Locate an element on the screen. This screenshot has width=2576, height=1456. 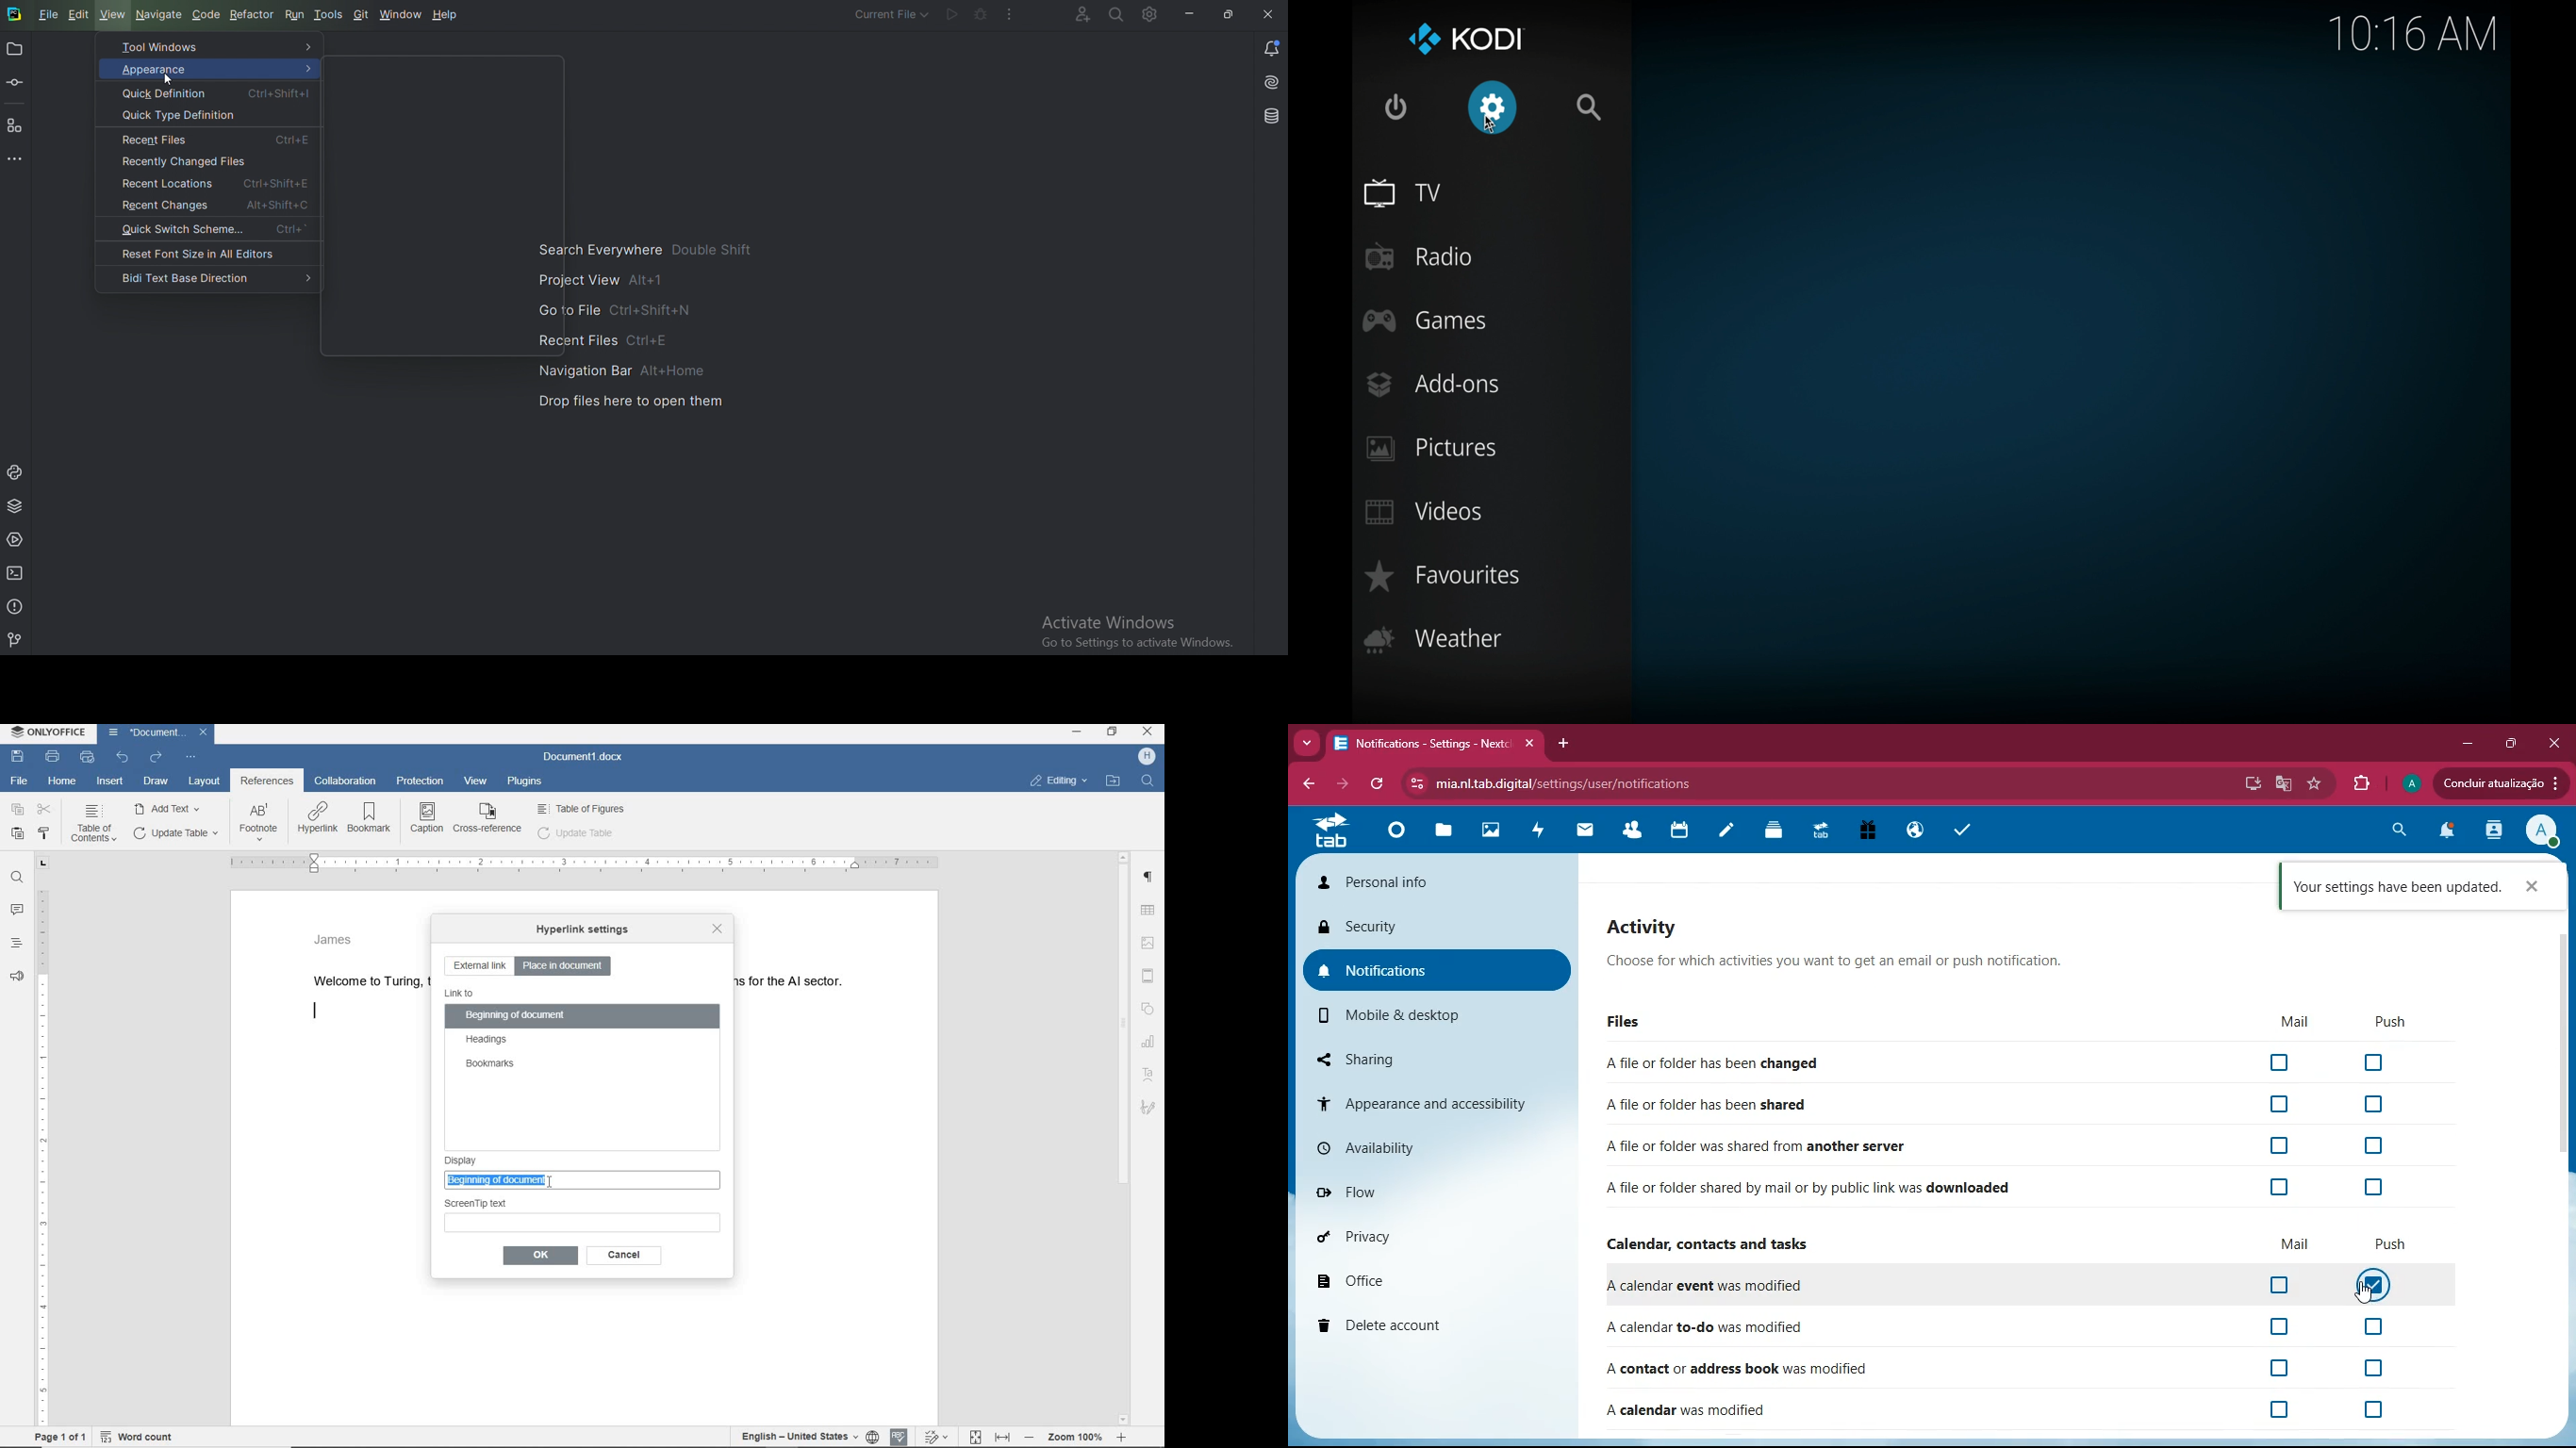
Code with me is located at coordinates (1073, 15).